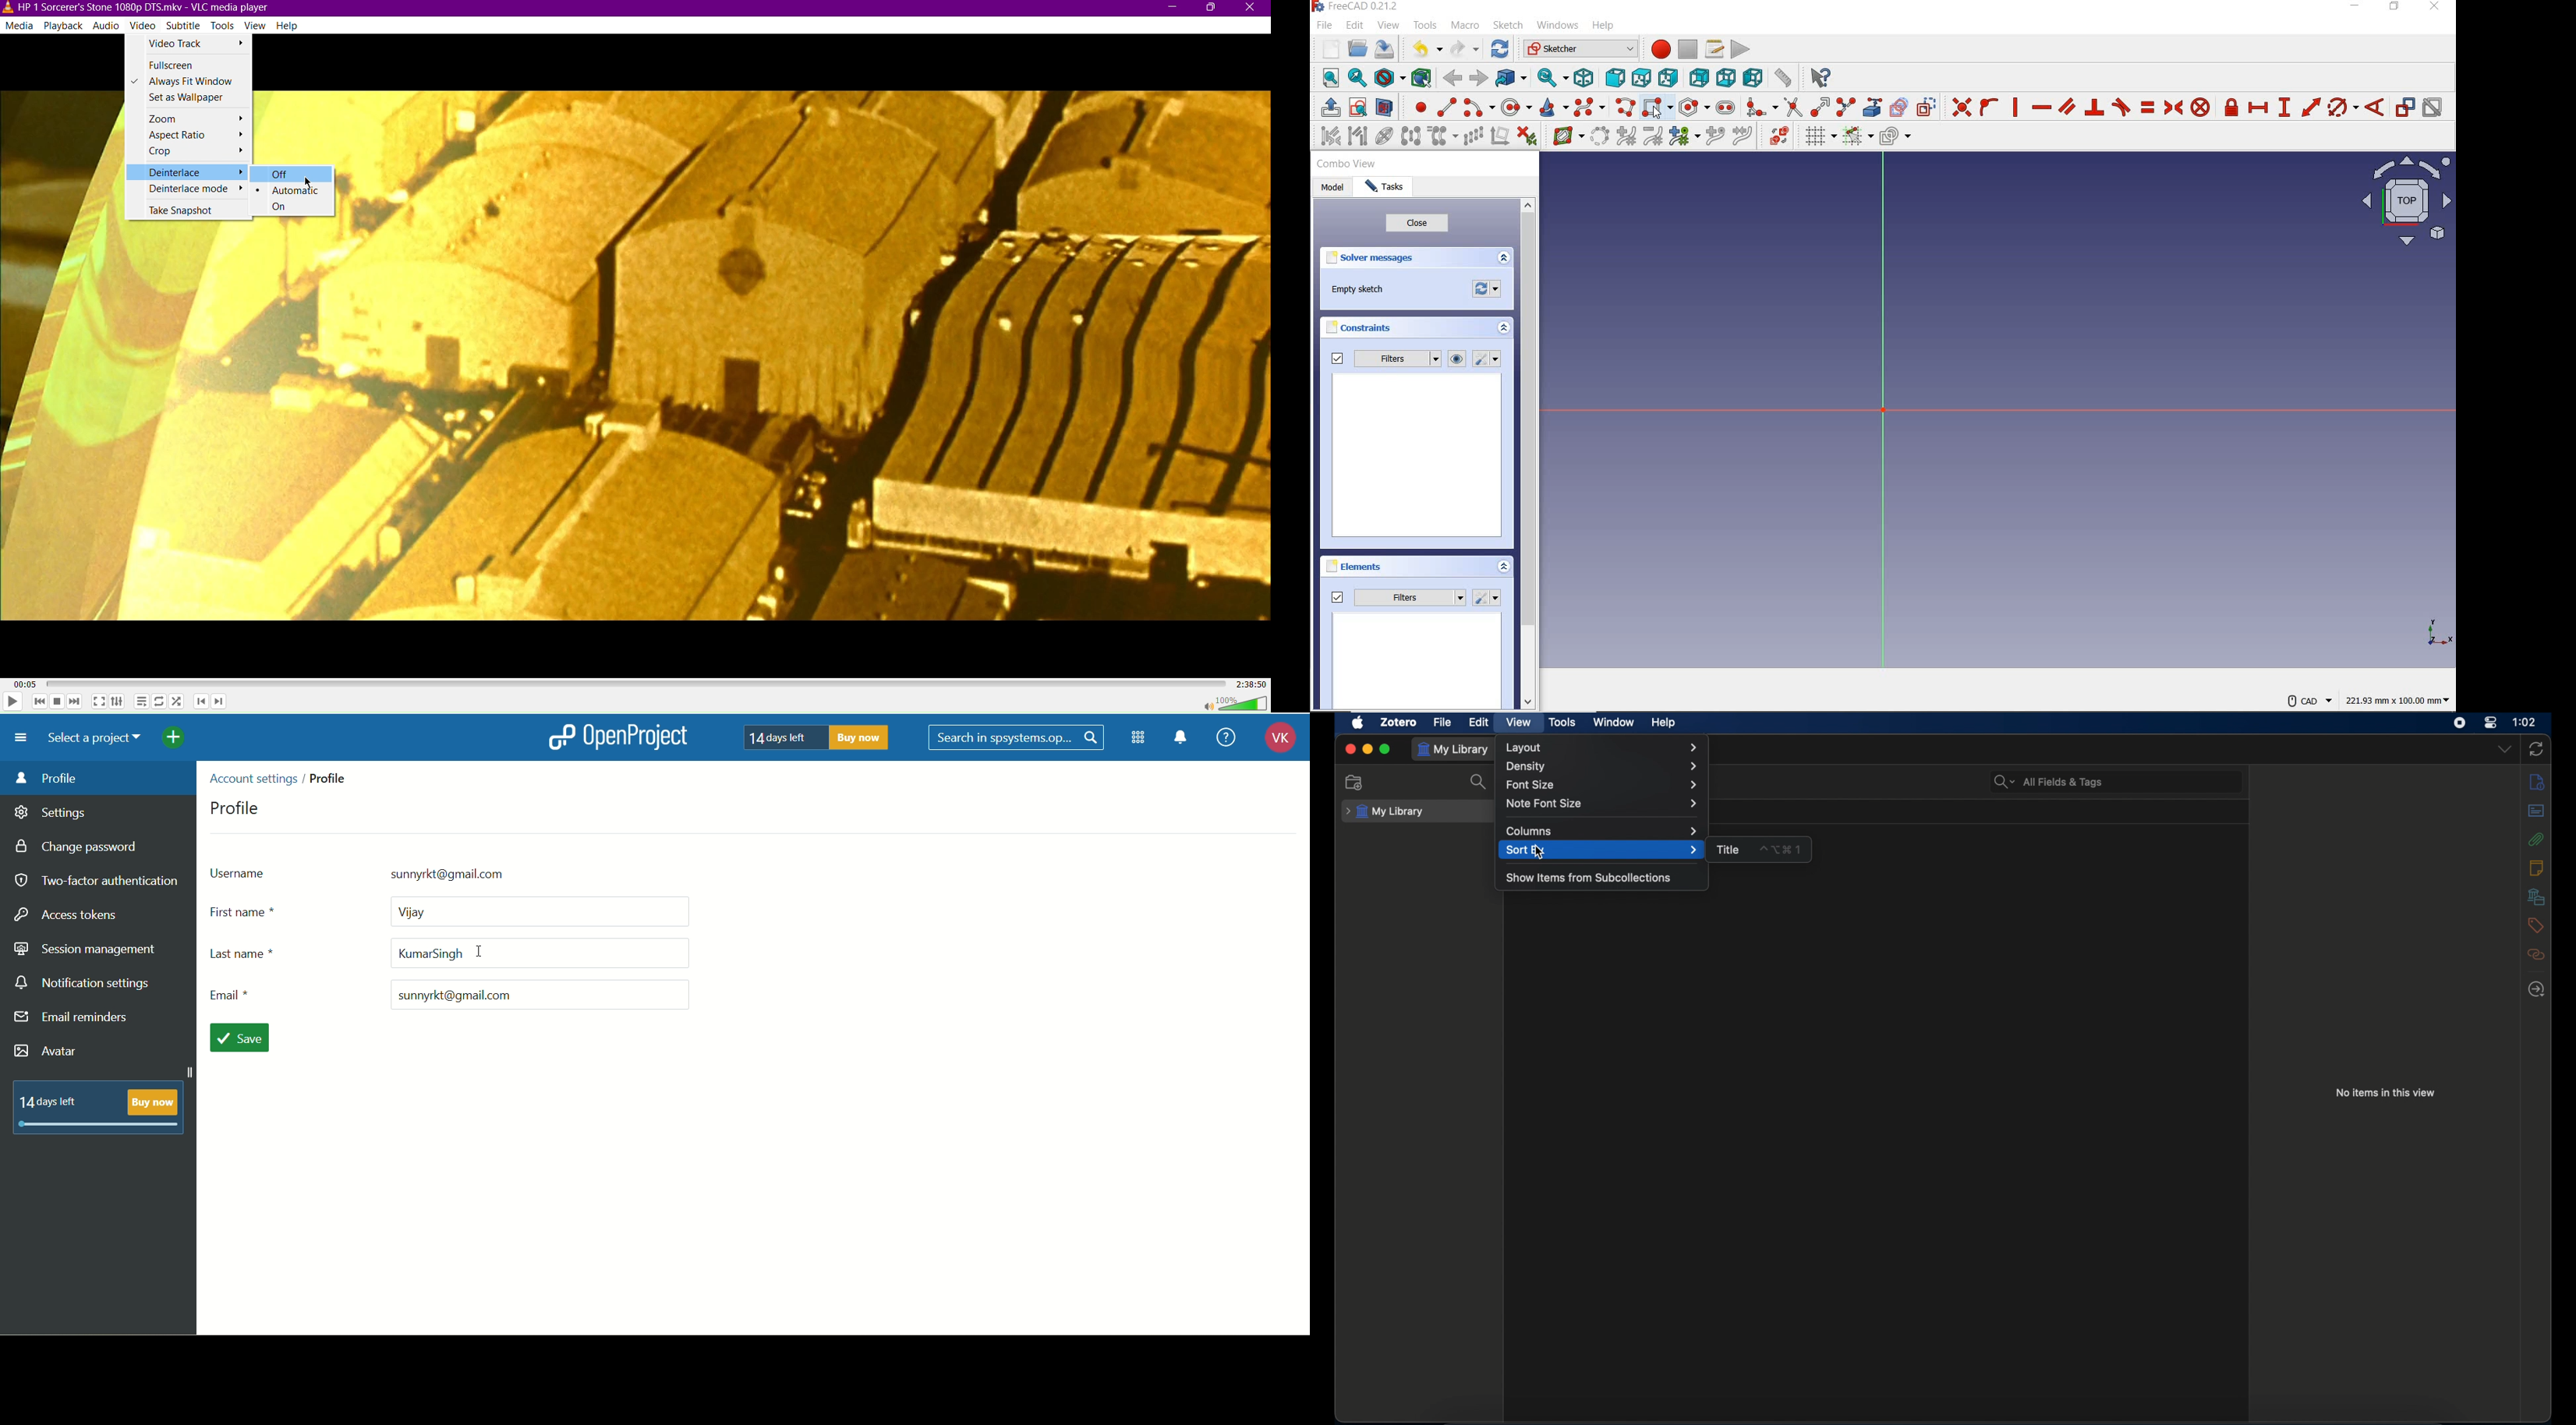  Describe the element at coordinates (2461, 723) in the screenshot. I see `screen recorder` at that location.